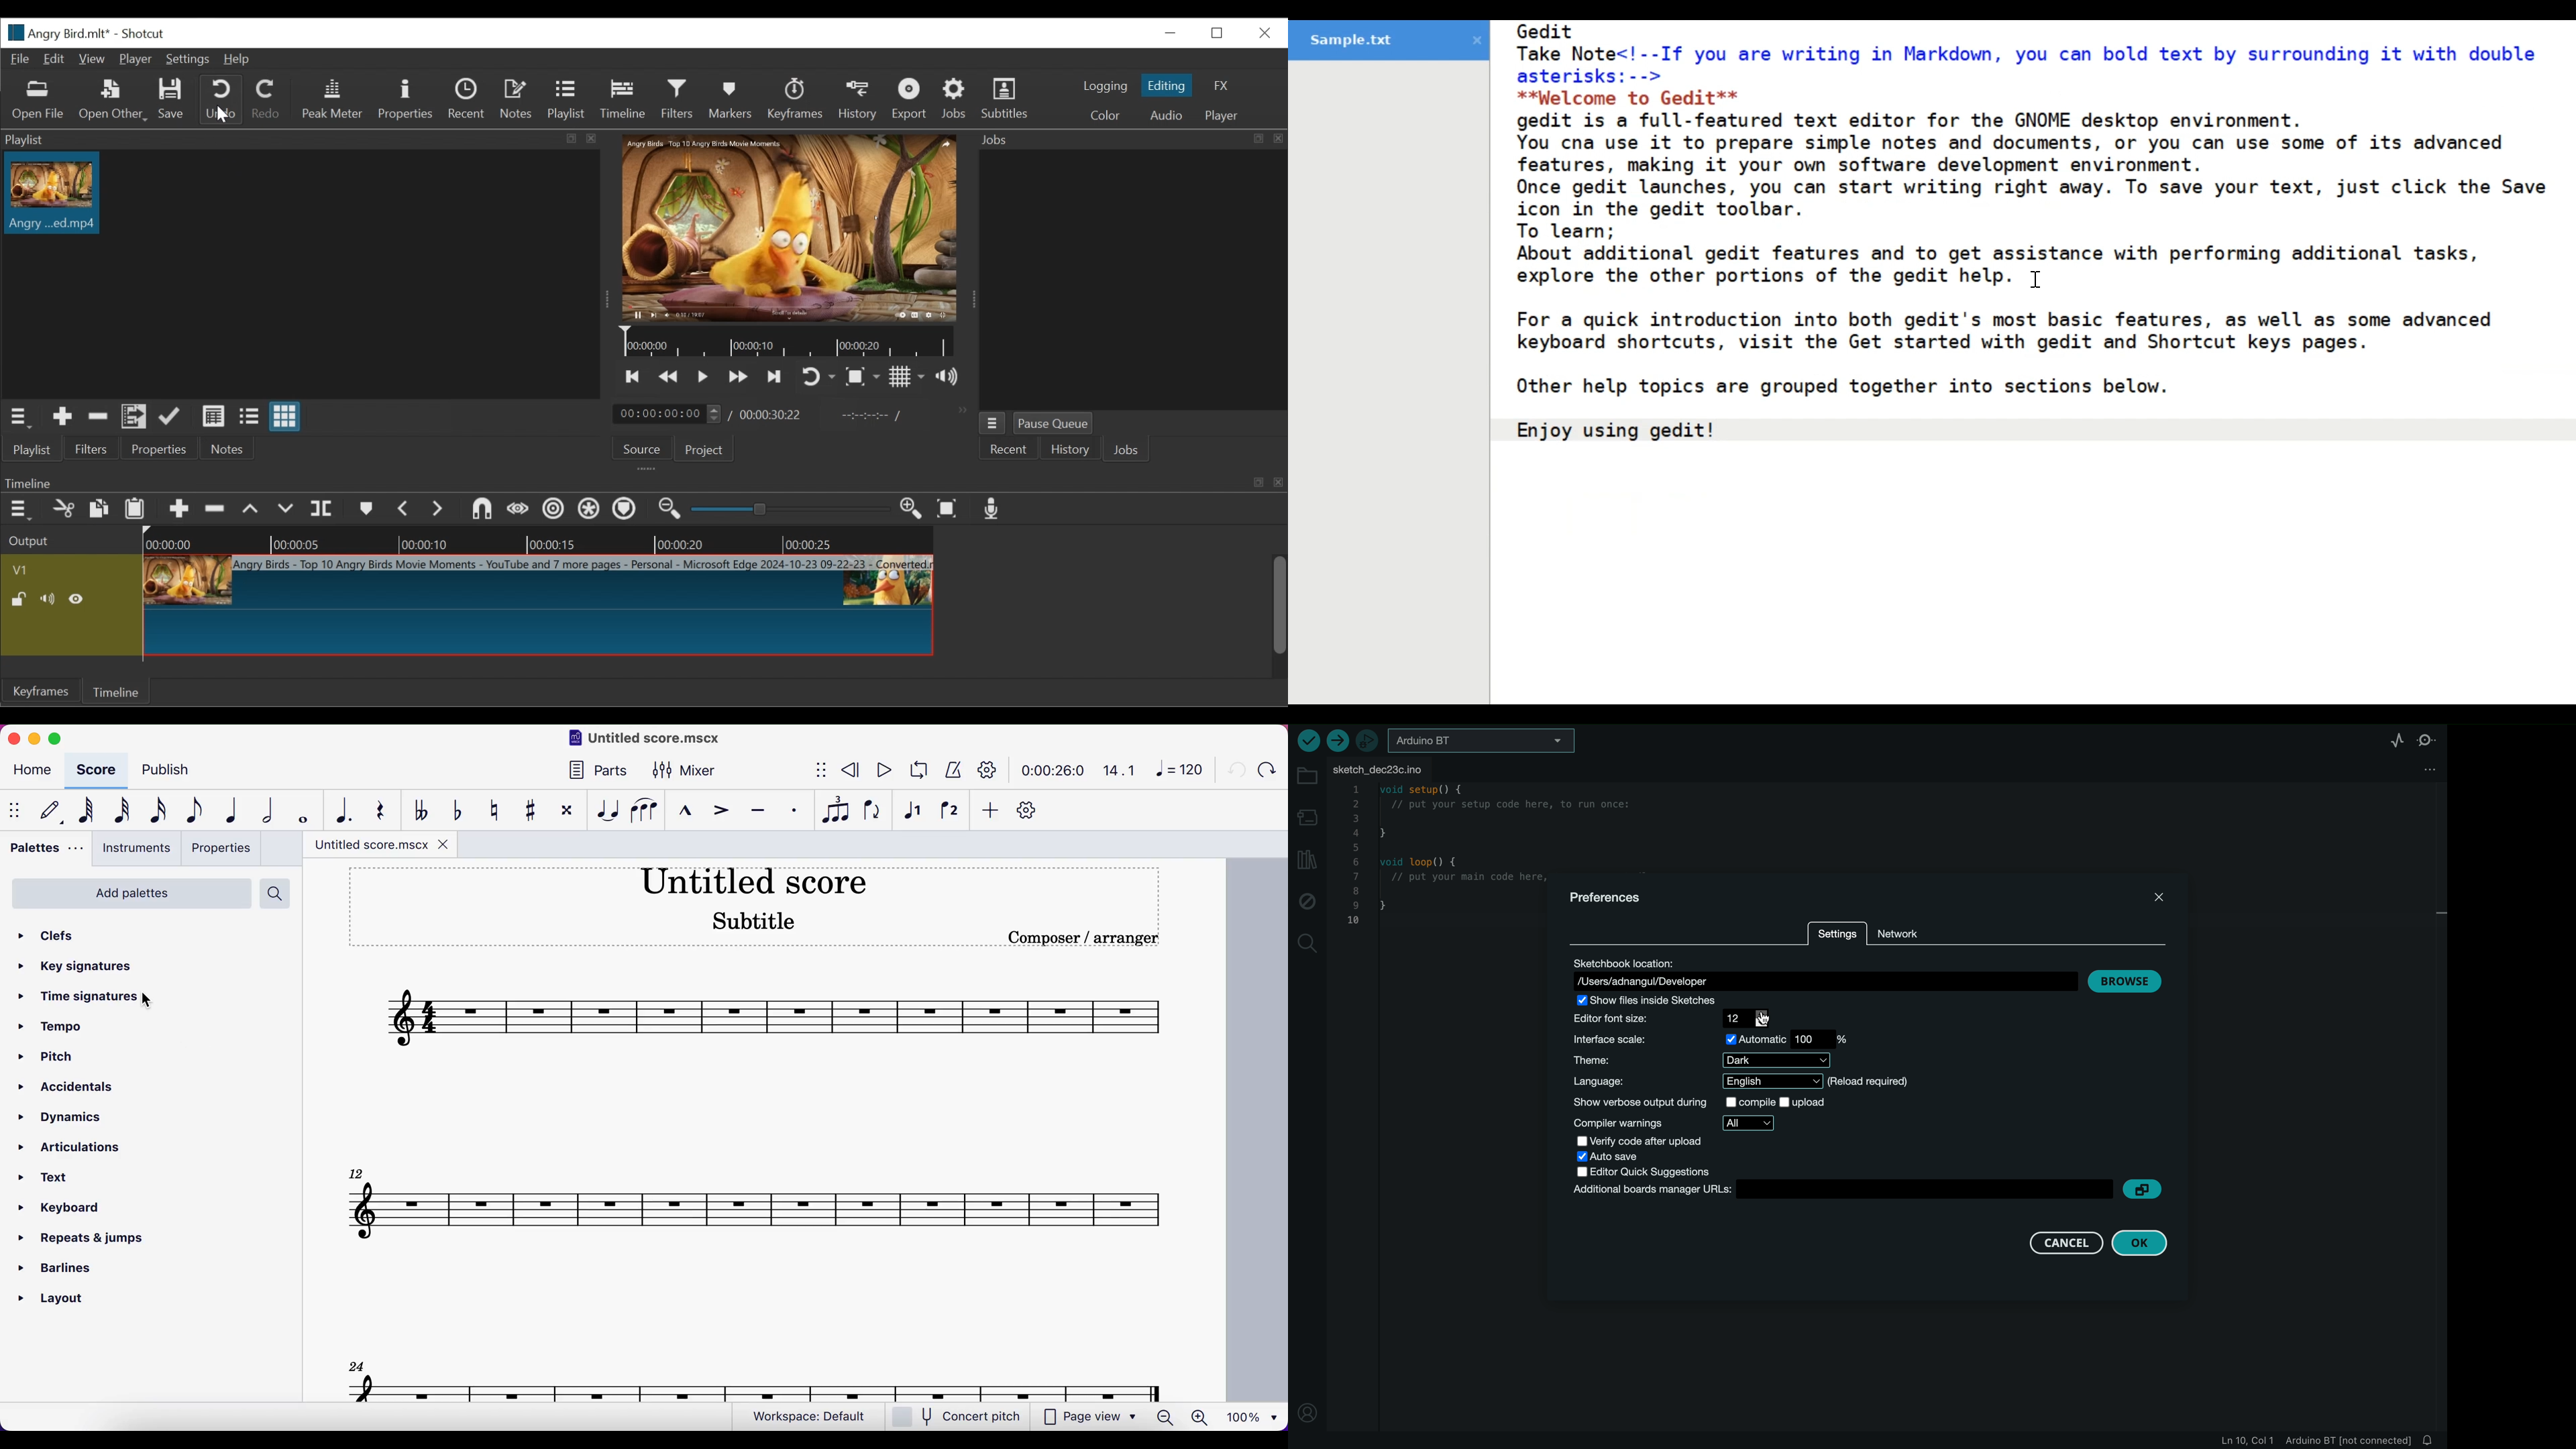 This screenshot has height=1456, width=2576. What do you see at coordinates (878, 770) in the screenshot?
I see `play` at bounding box center [878, 770].